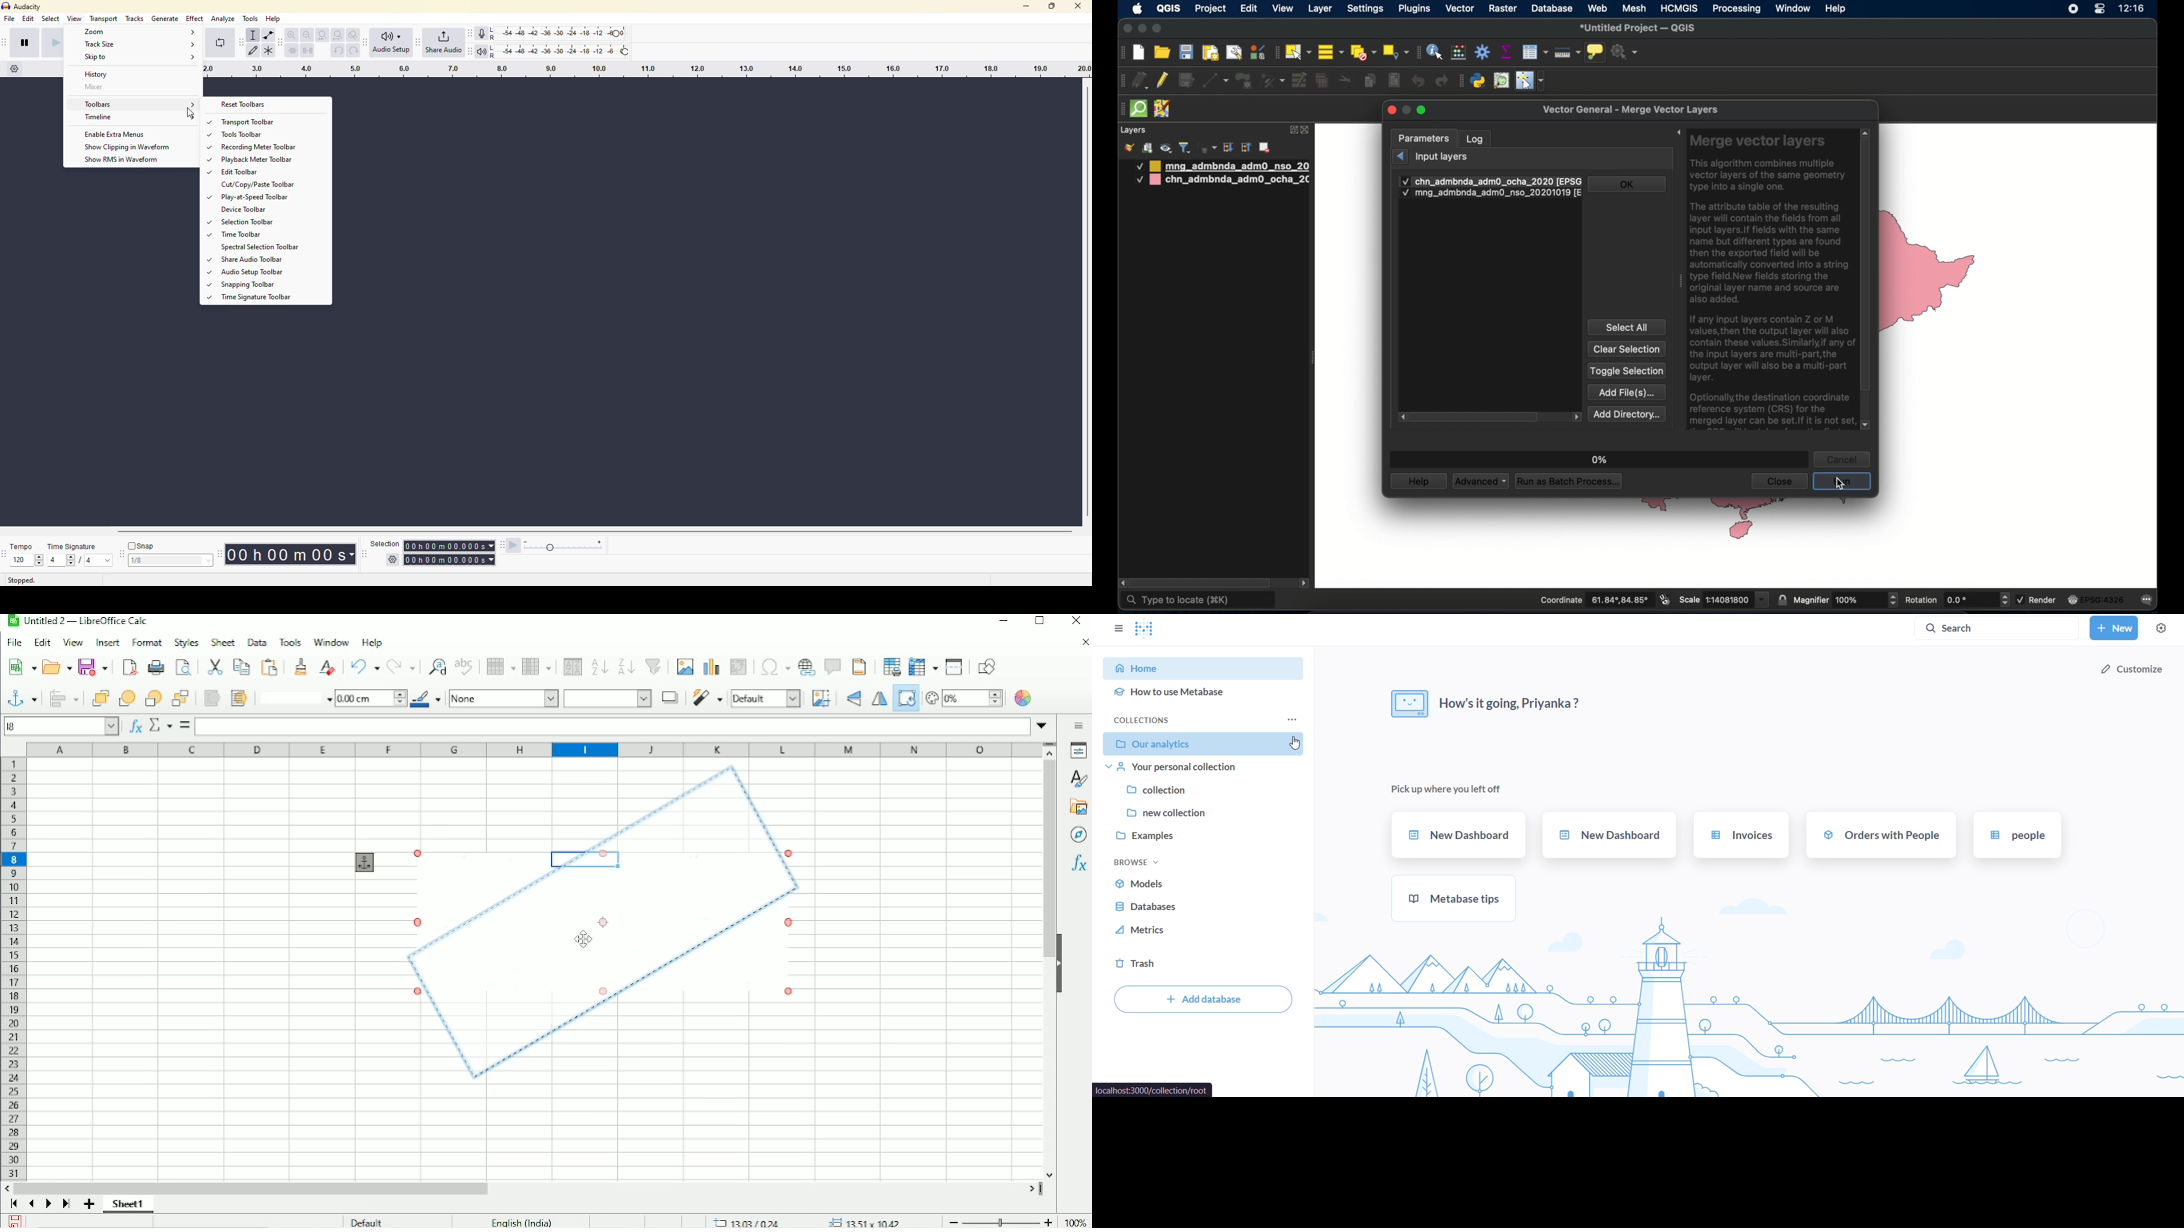  Describe the element at coordinates (1267, 147) in the screenshot. I see `remove layer/group` at that location.